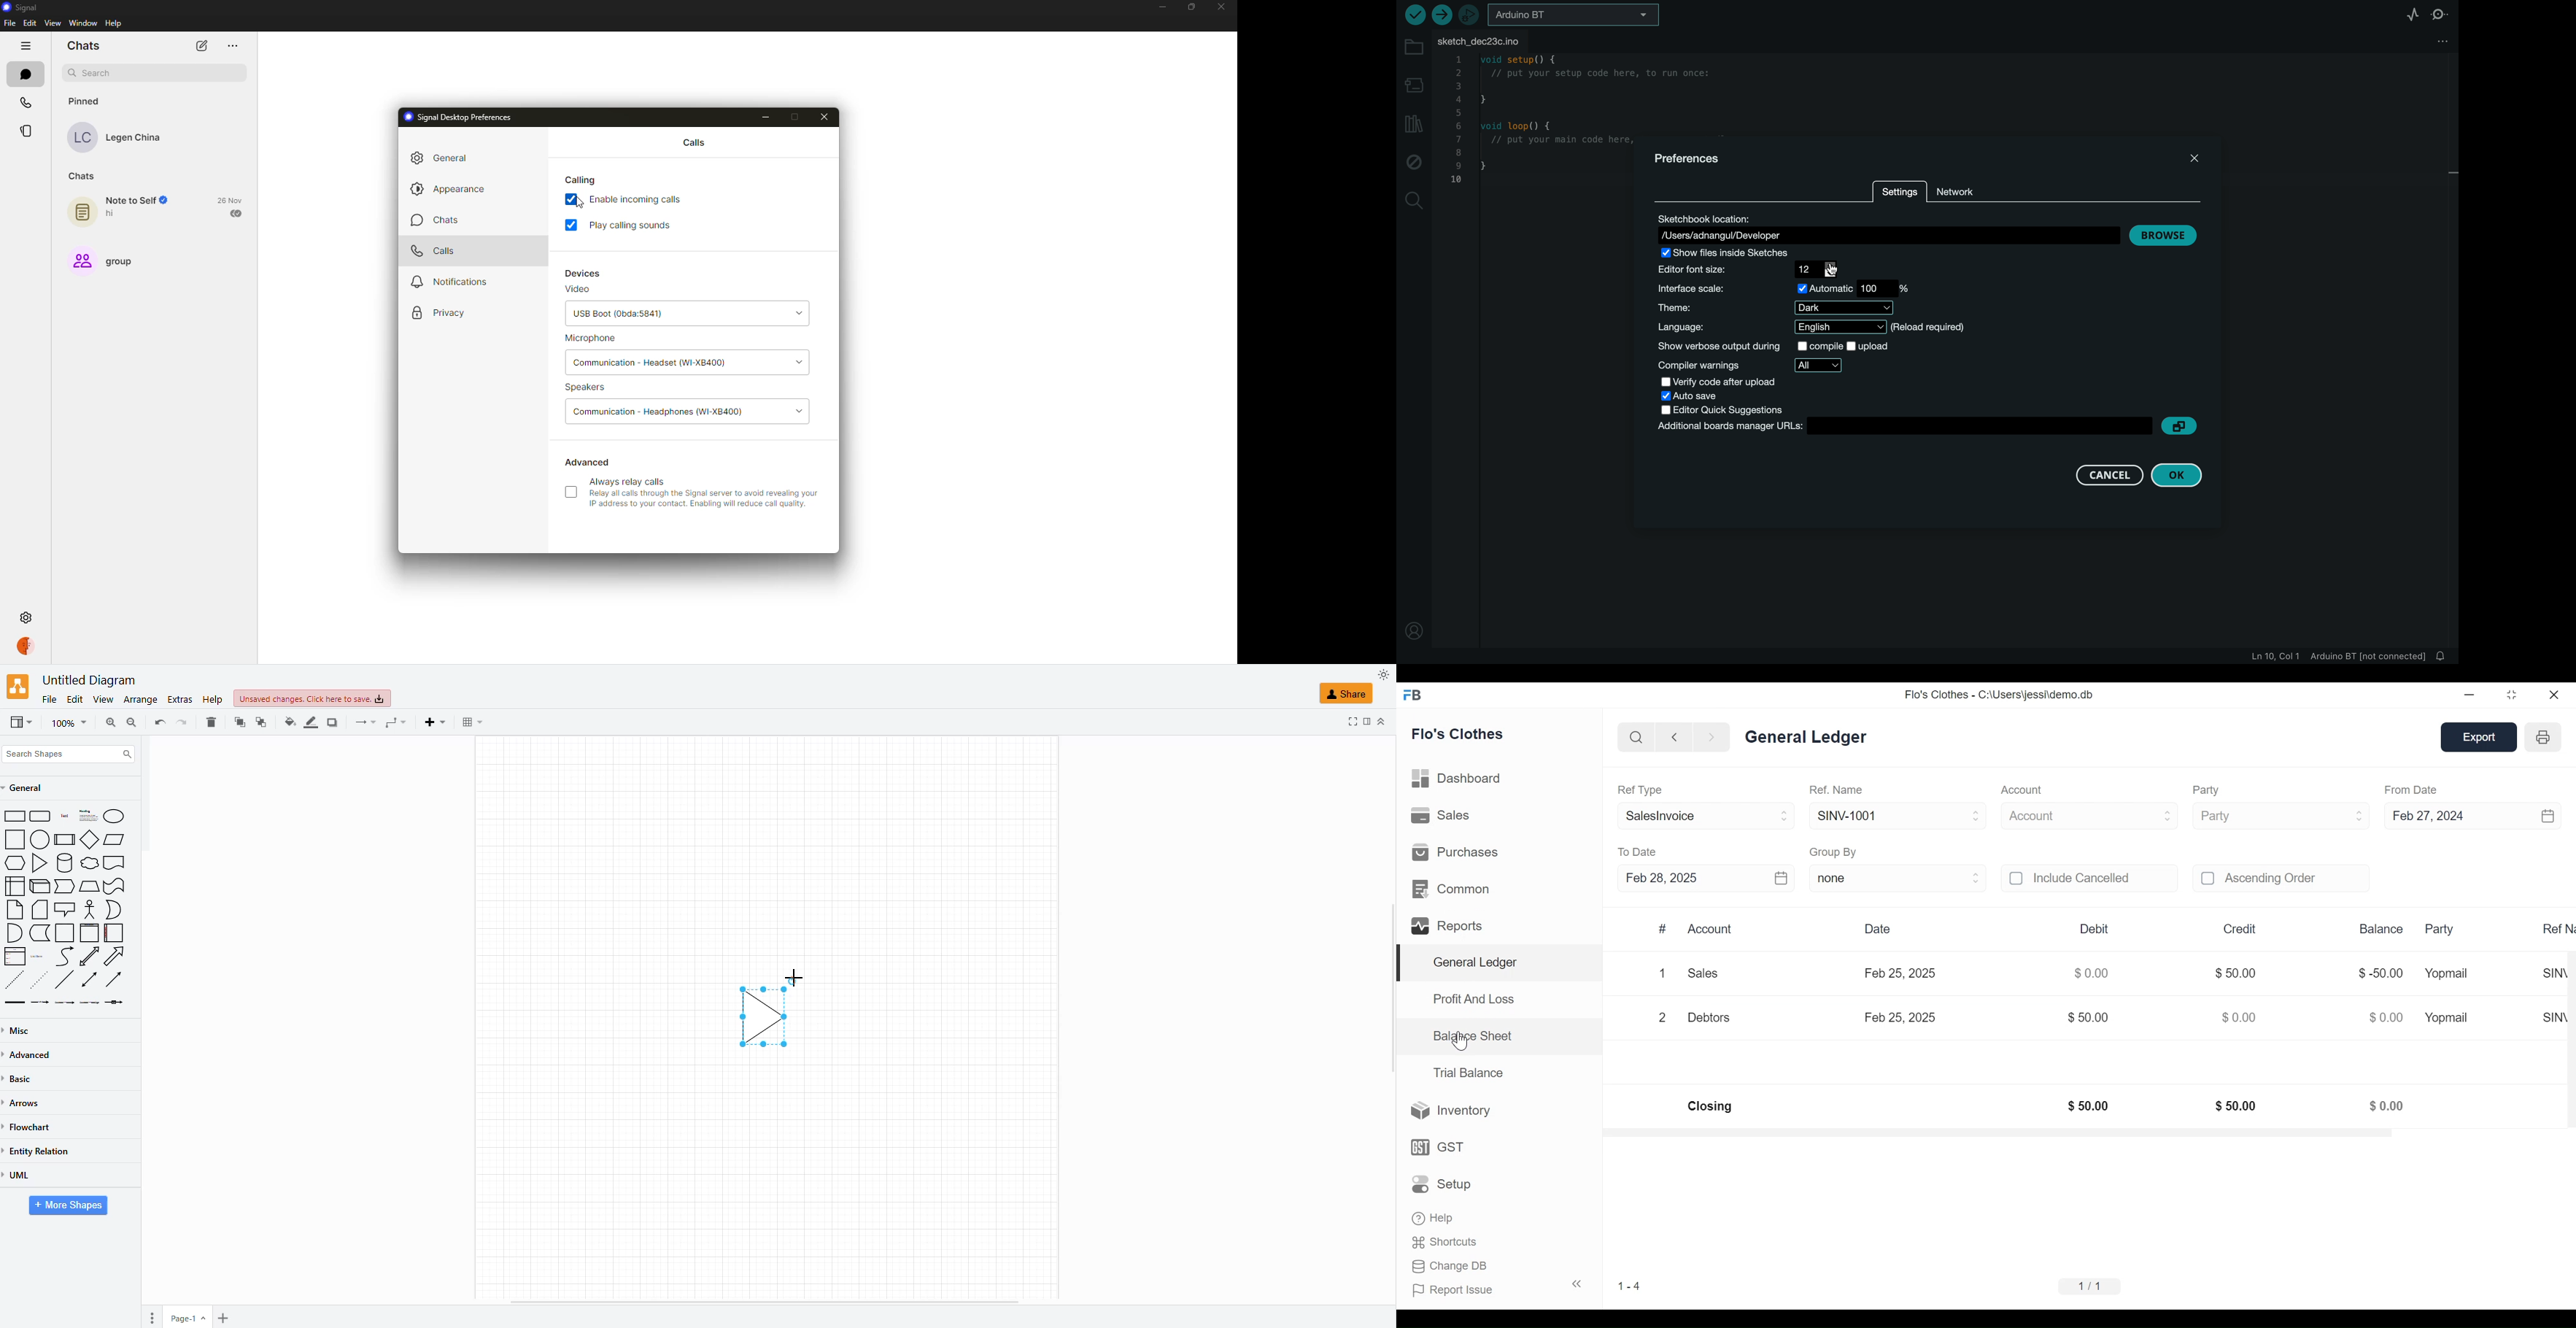  Describe the element at coordinates (22, 1175) in the screenshot. I see `uml` at that location.